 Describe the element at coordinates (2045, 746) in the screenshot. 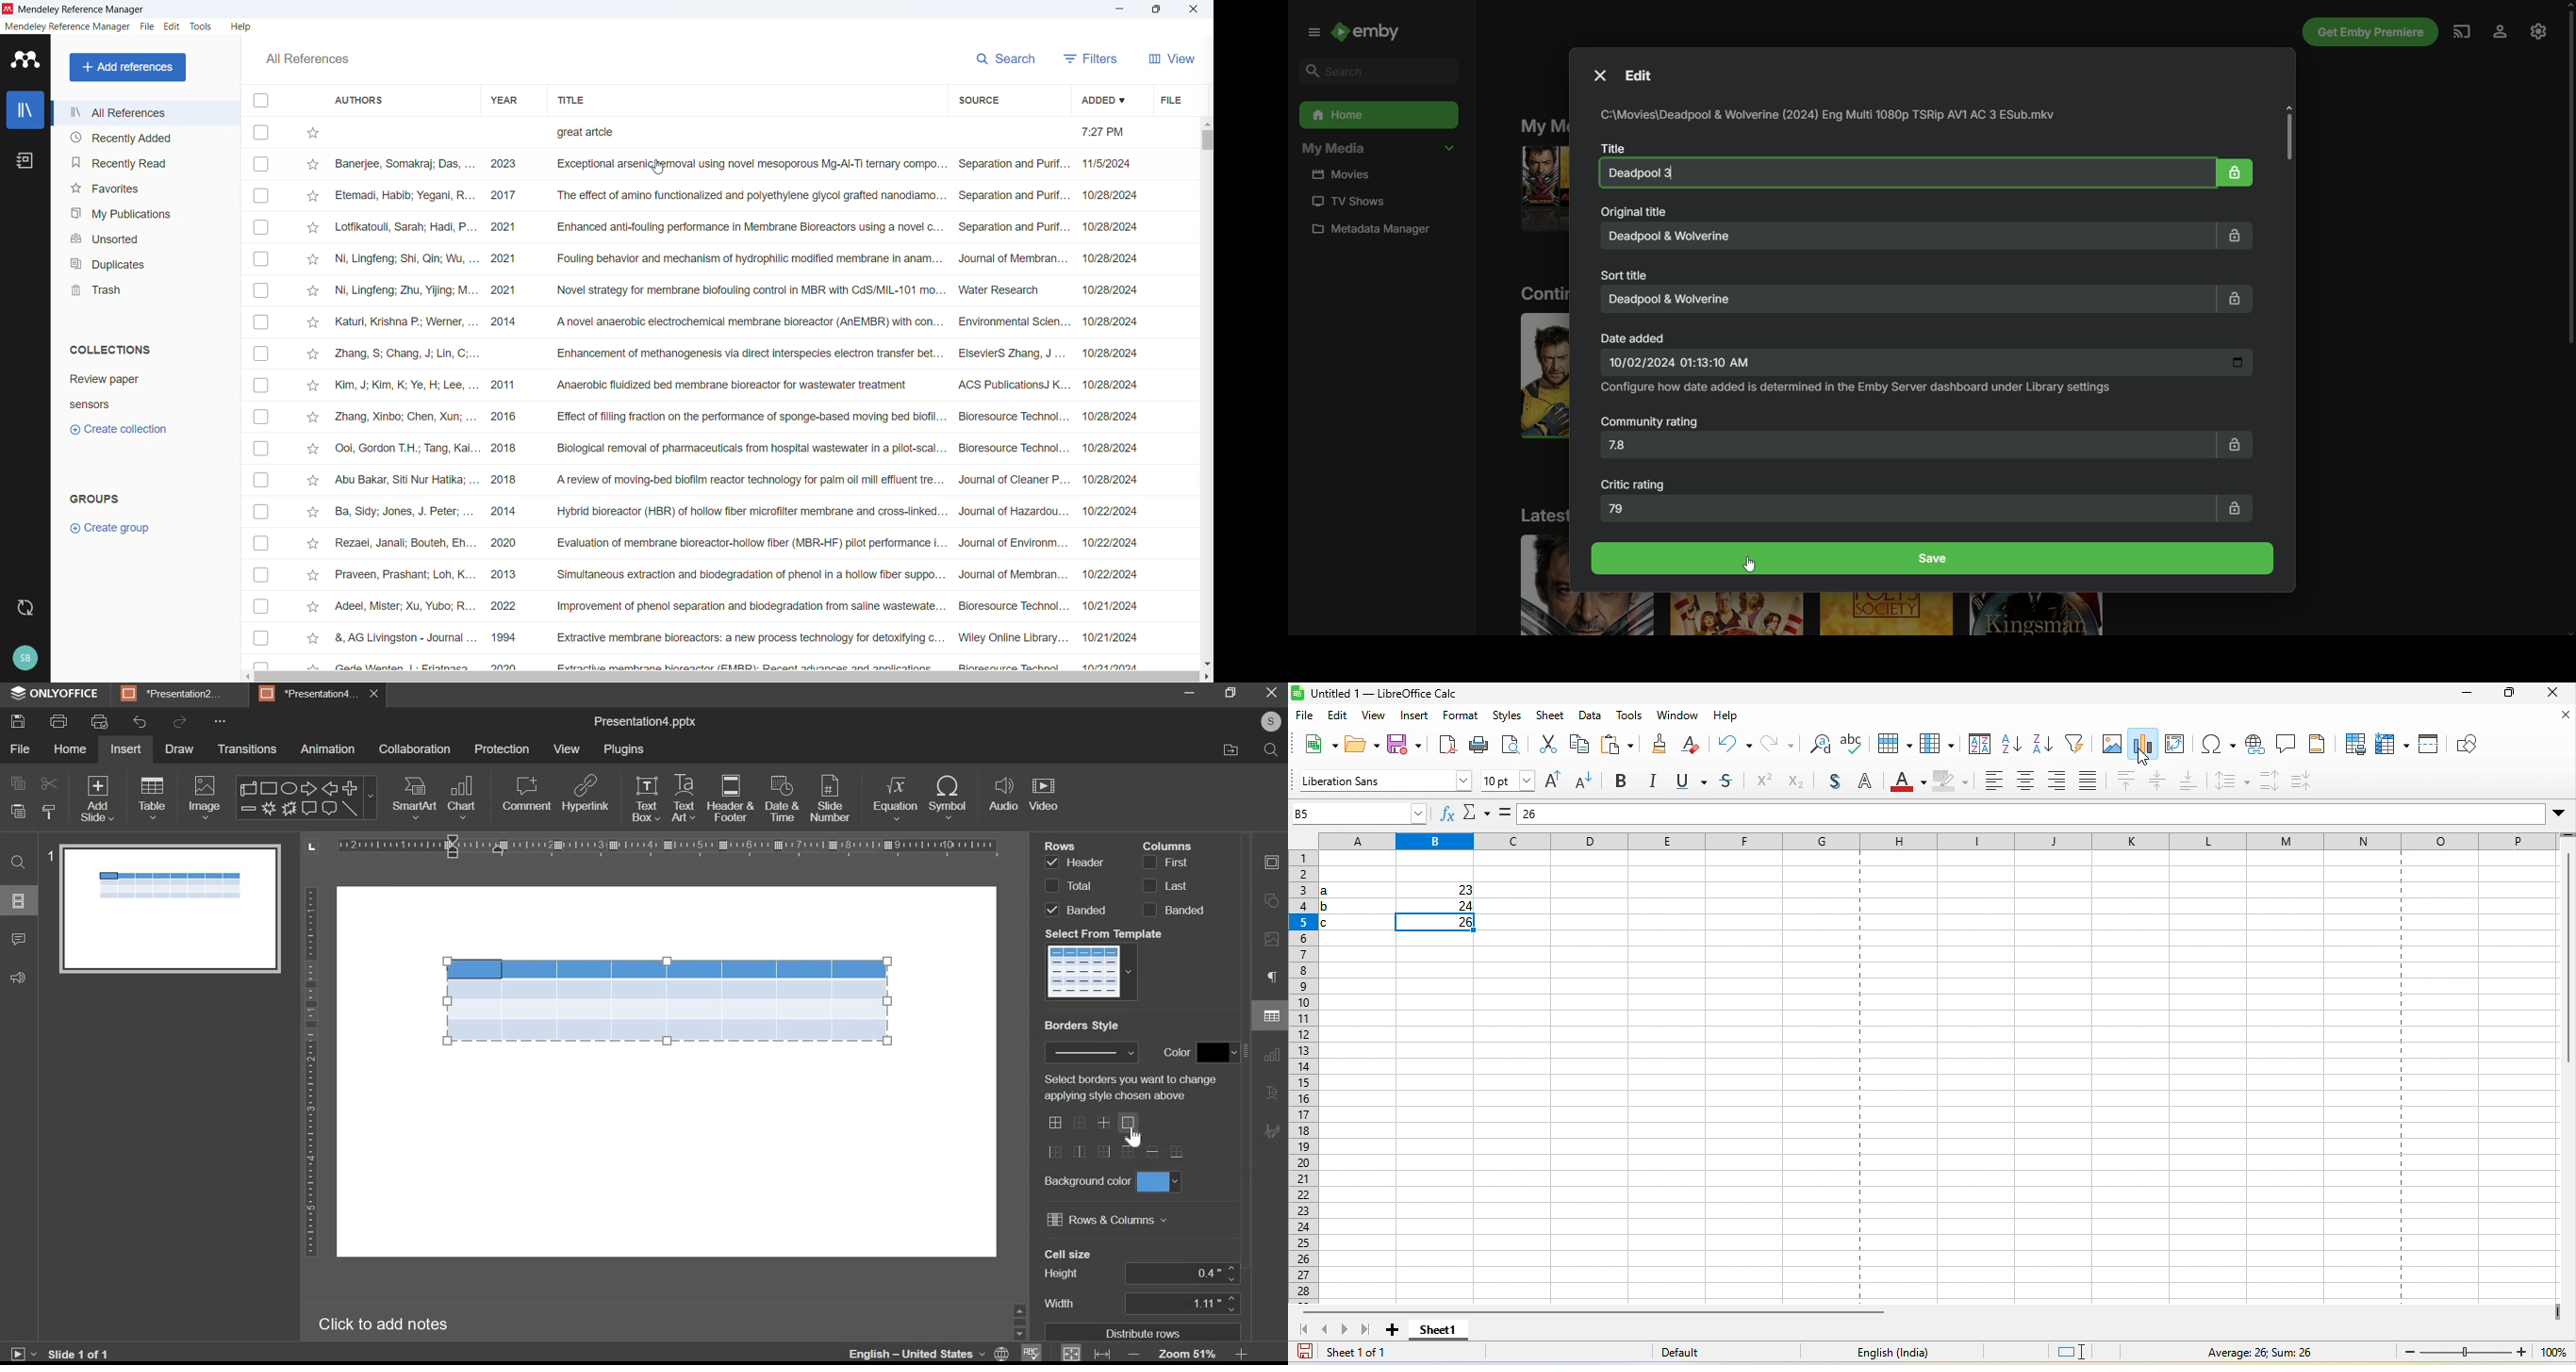

I see `sort descending` at that location.